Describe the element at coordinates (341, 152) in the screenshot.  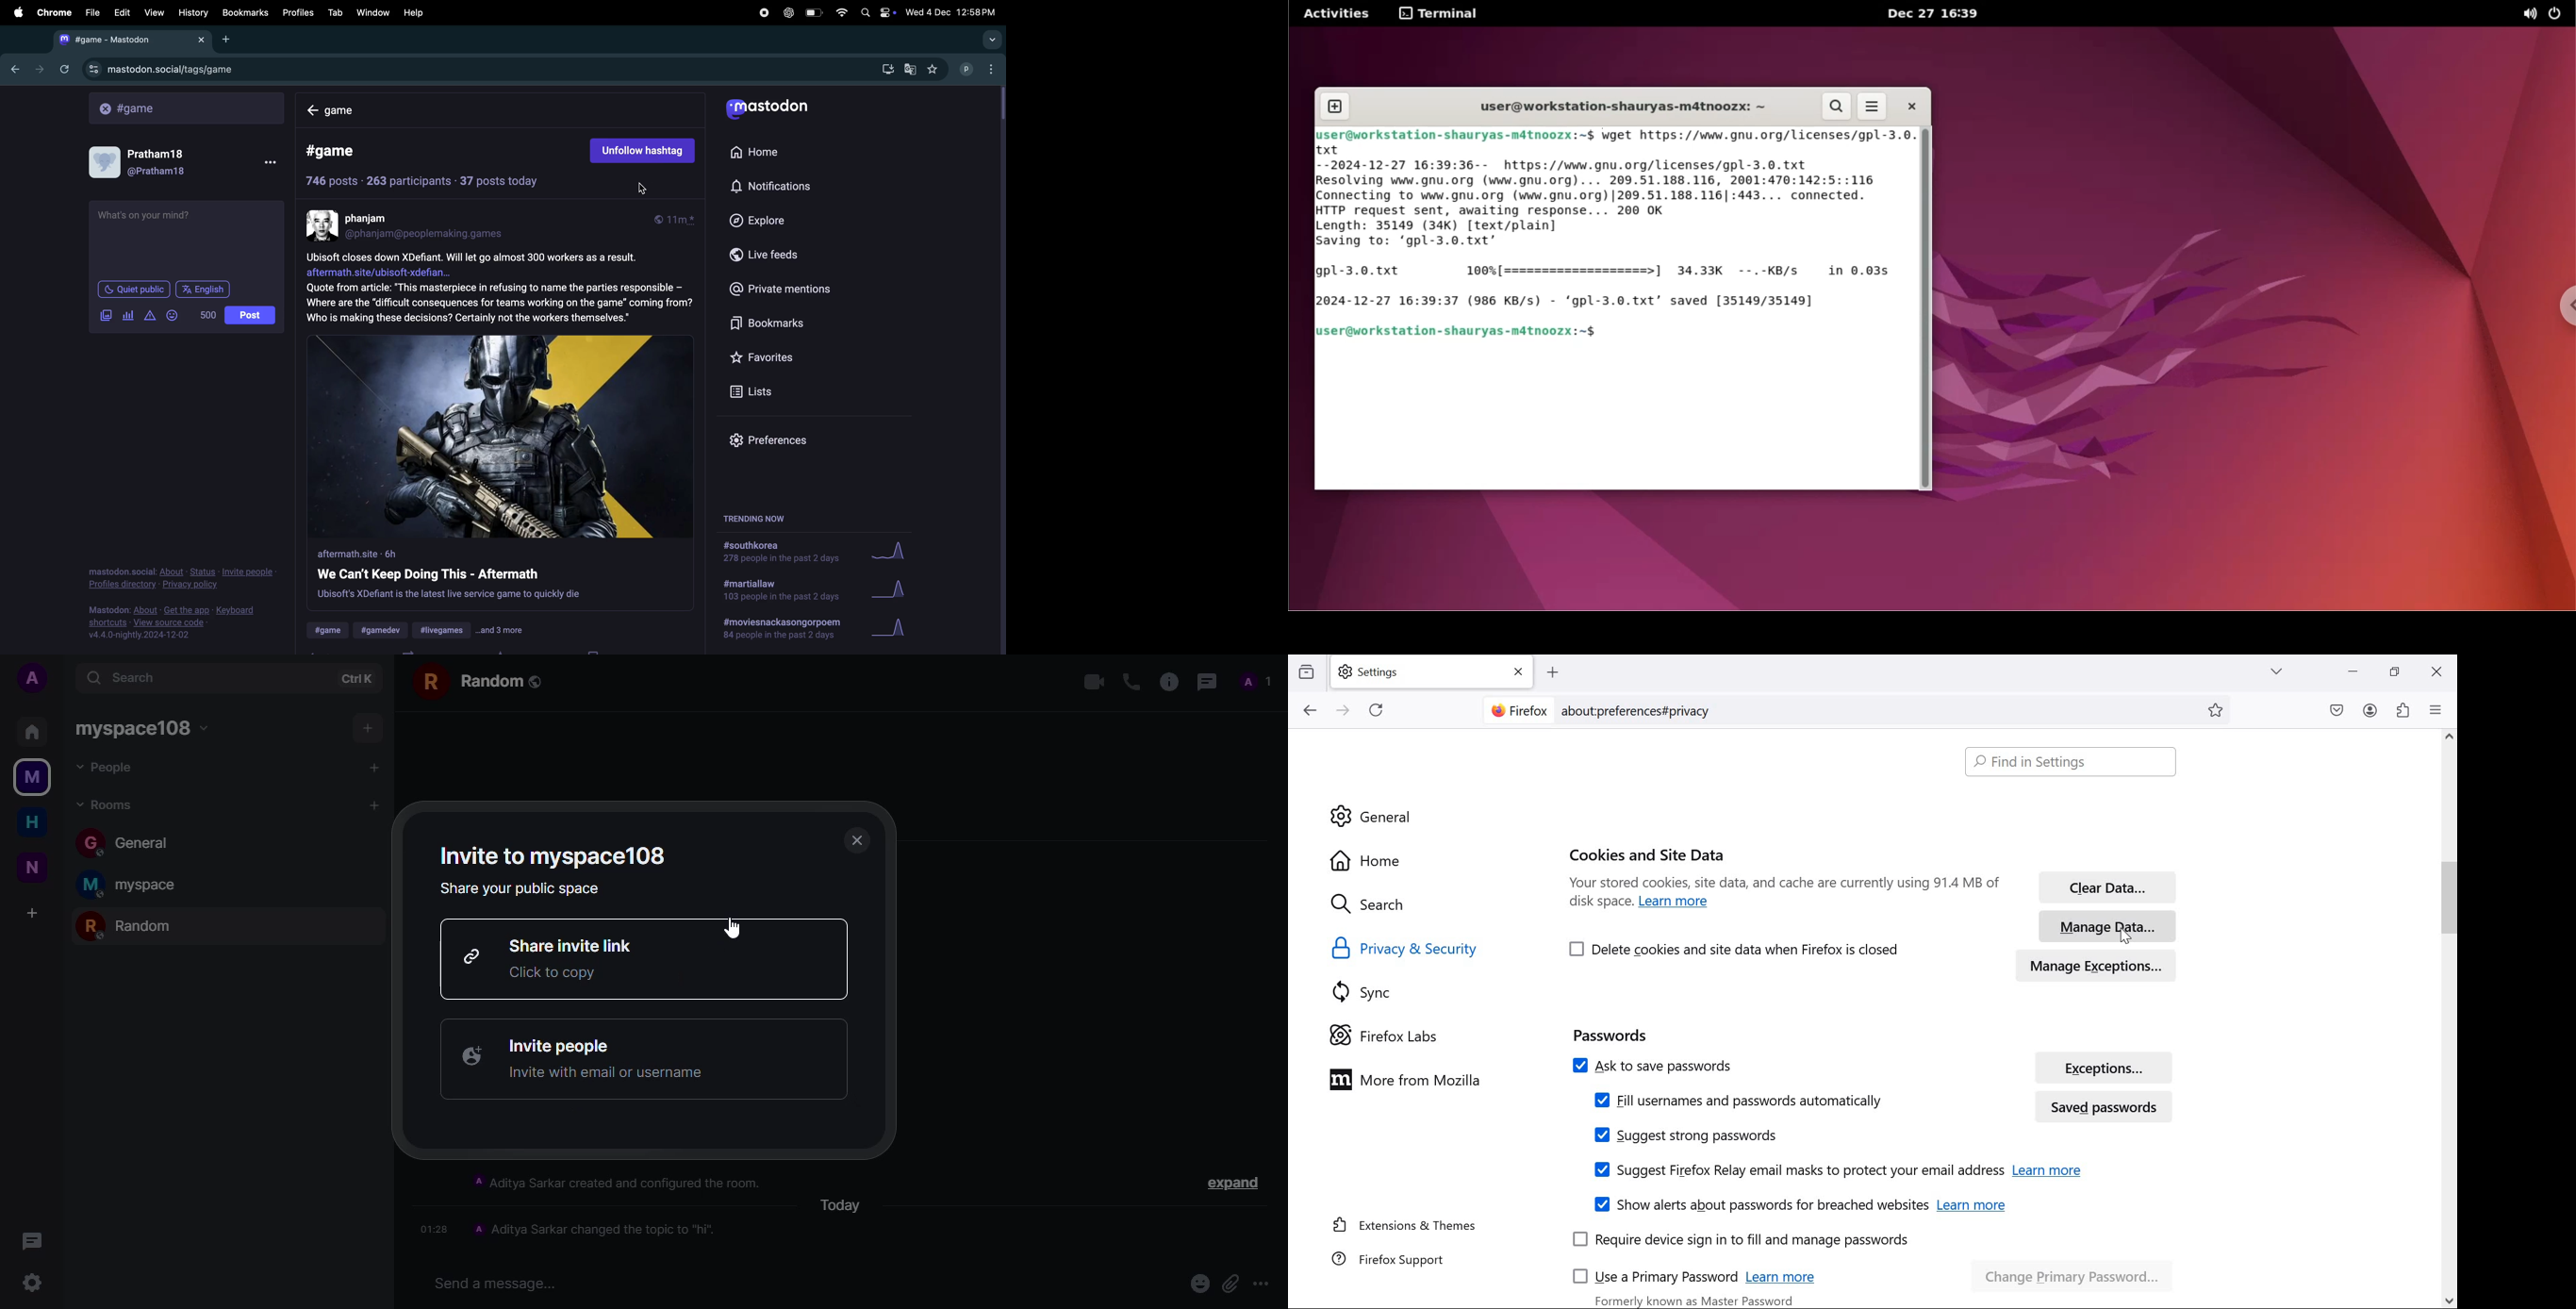
I see `#game` at that location.